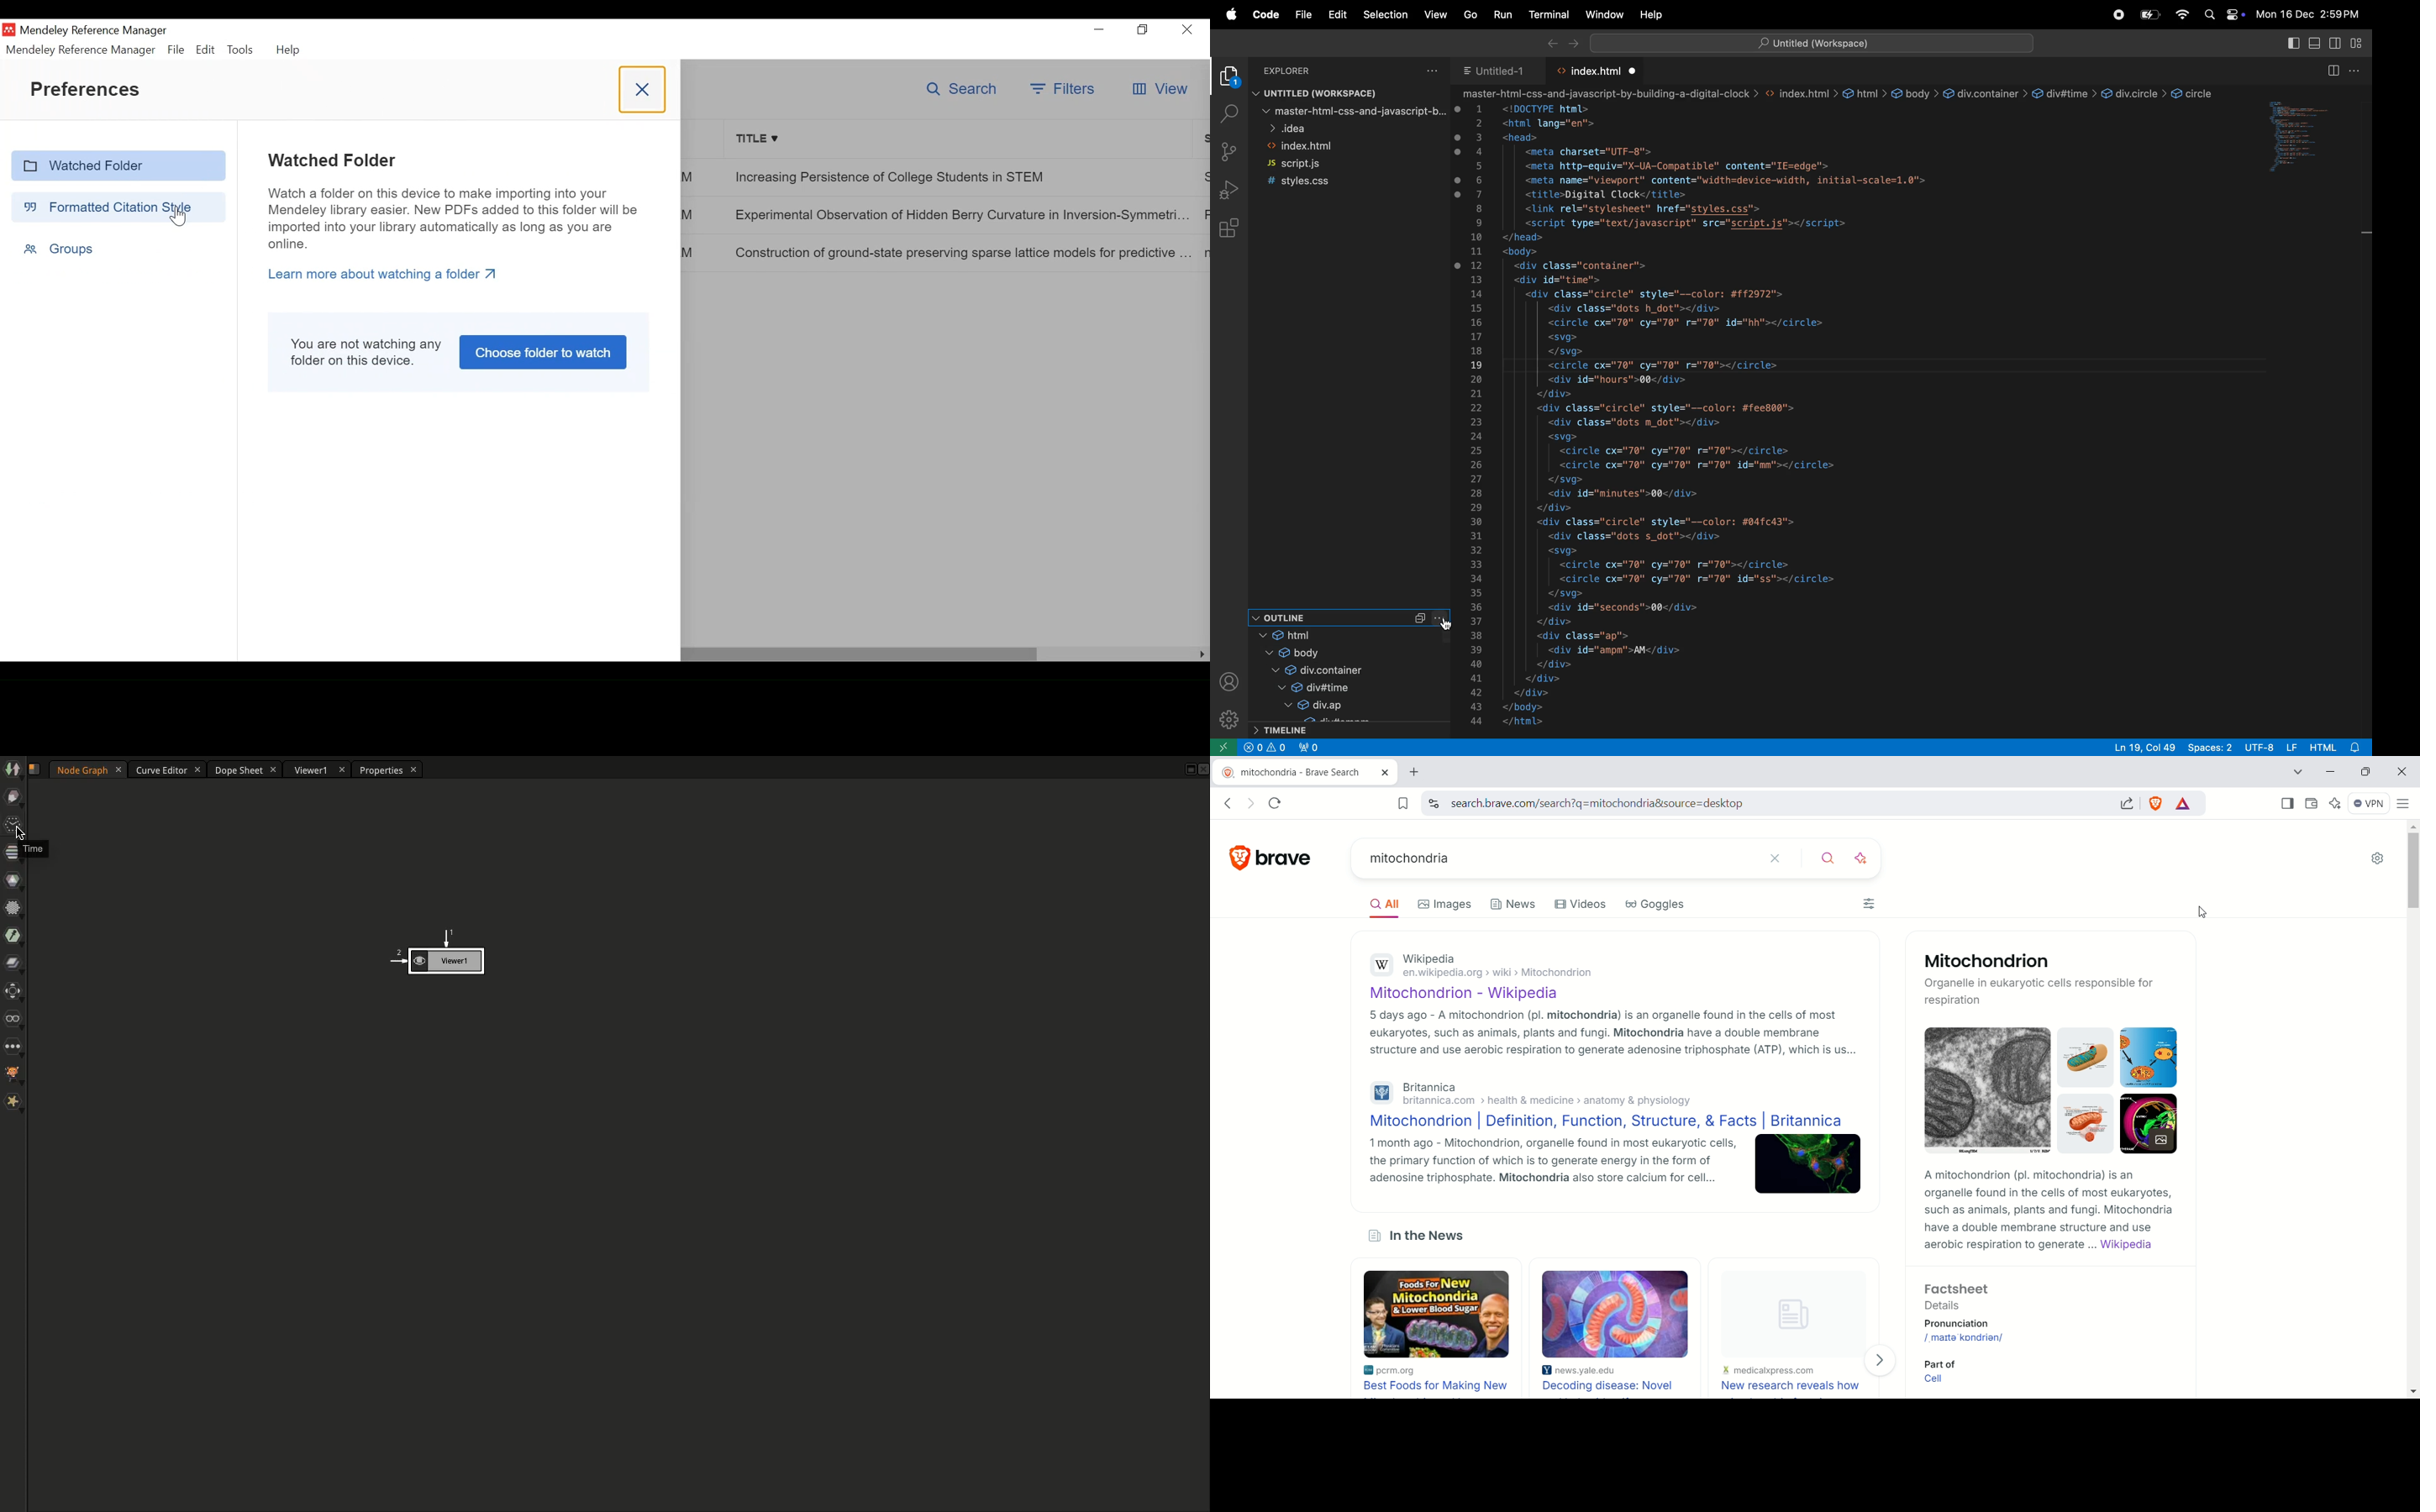  Describe the element at coordinates (240, 49) in the screenshot. I see `Tools` at that location.